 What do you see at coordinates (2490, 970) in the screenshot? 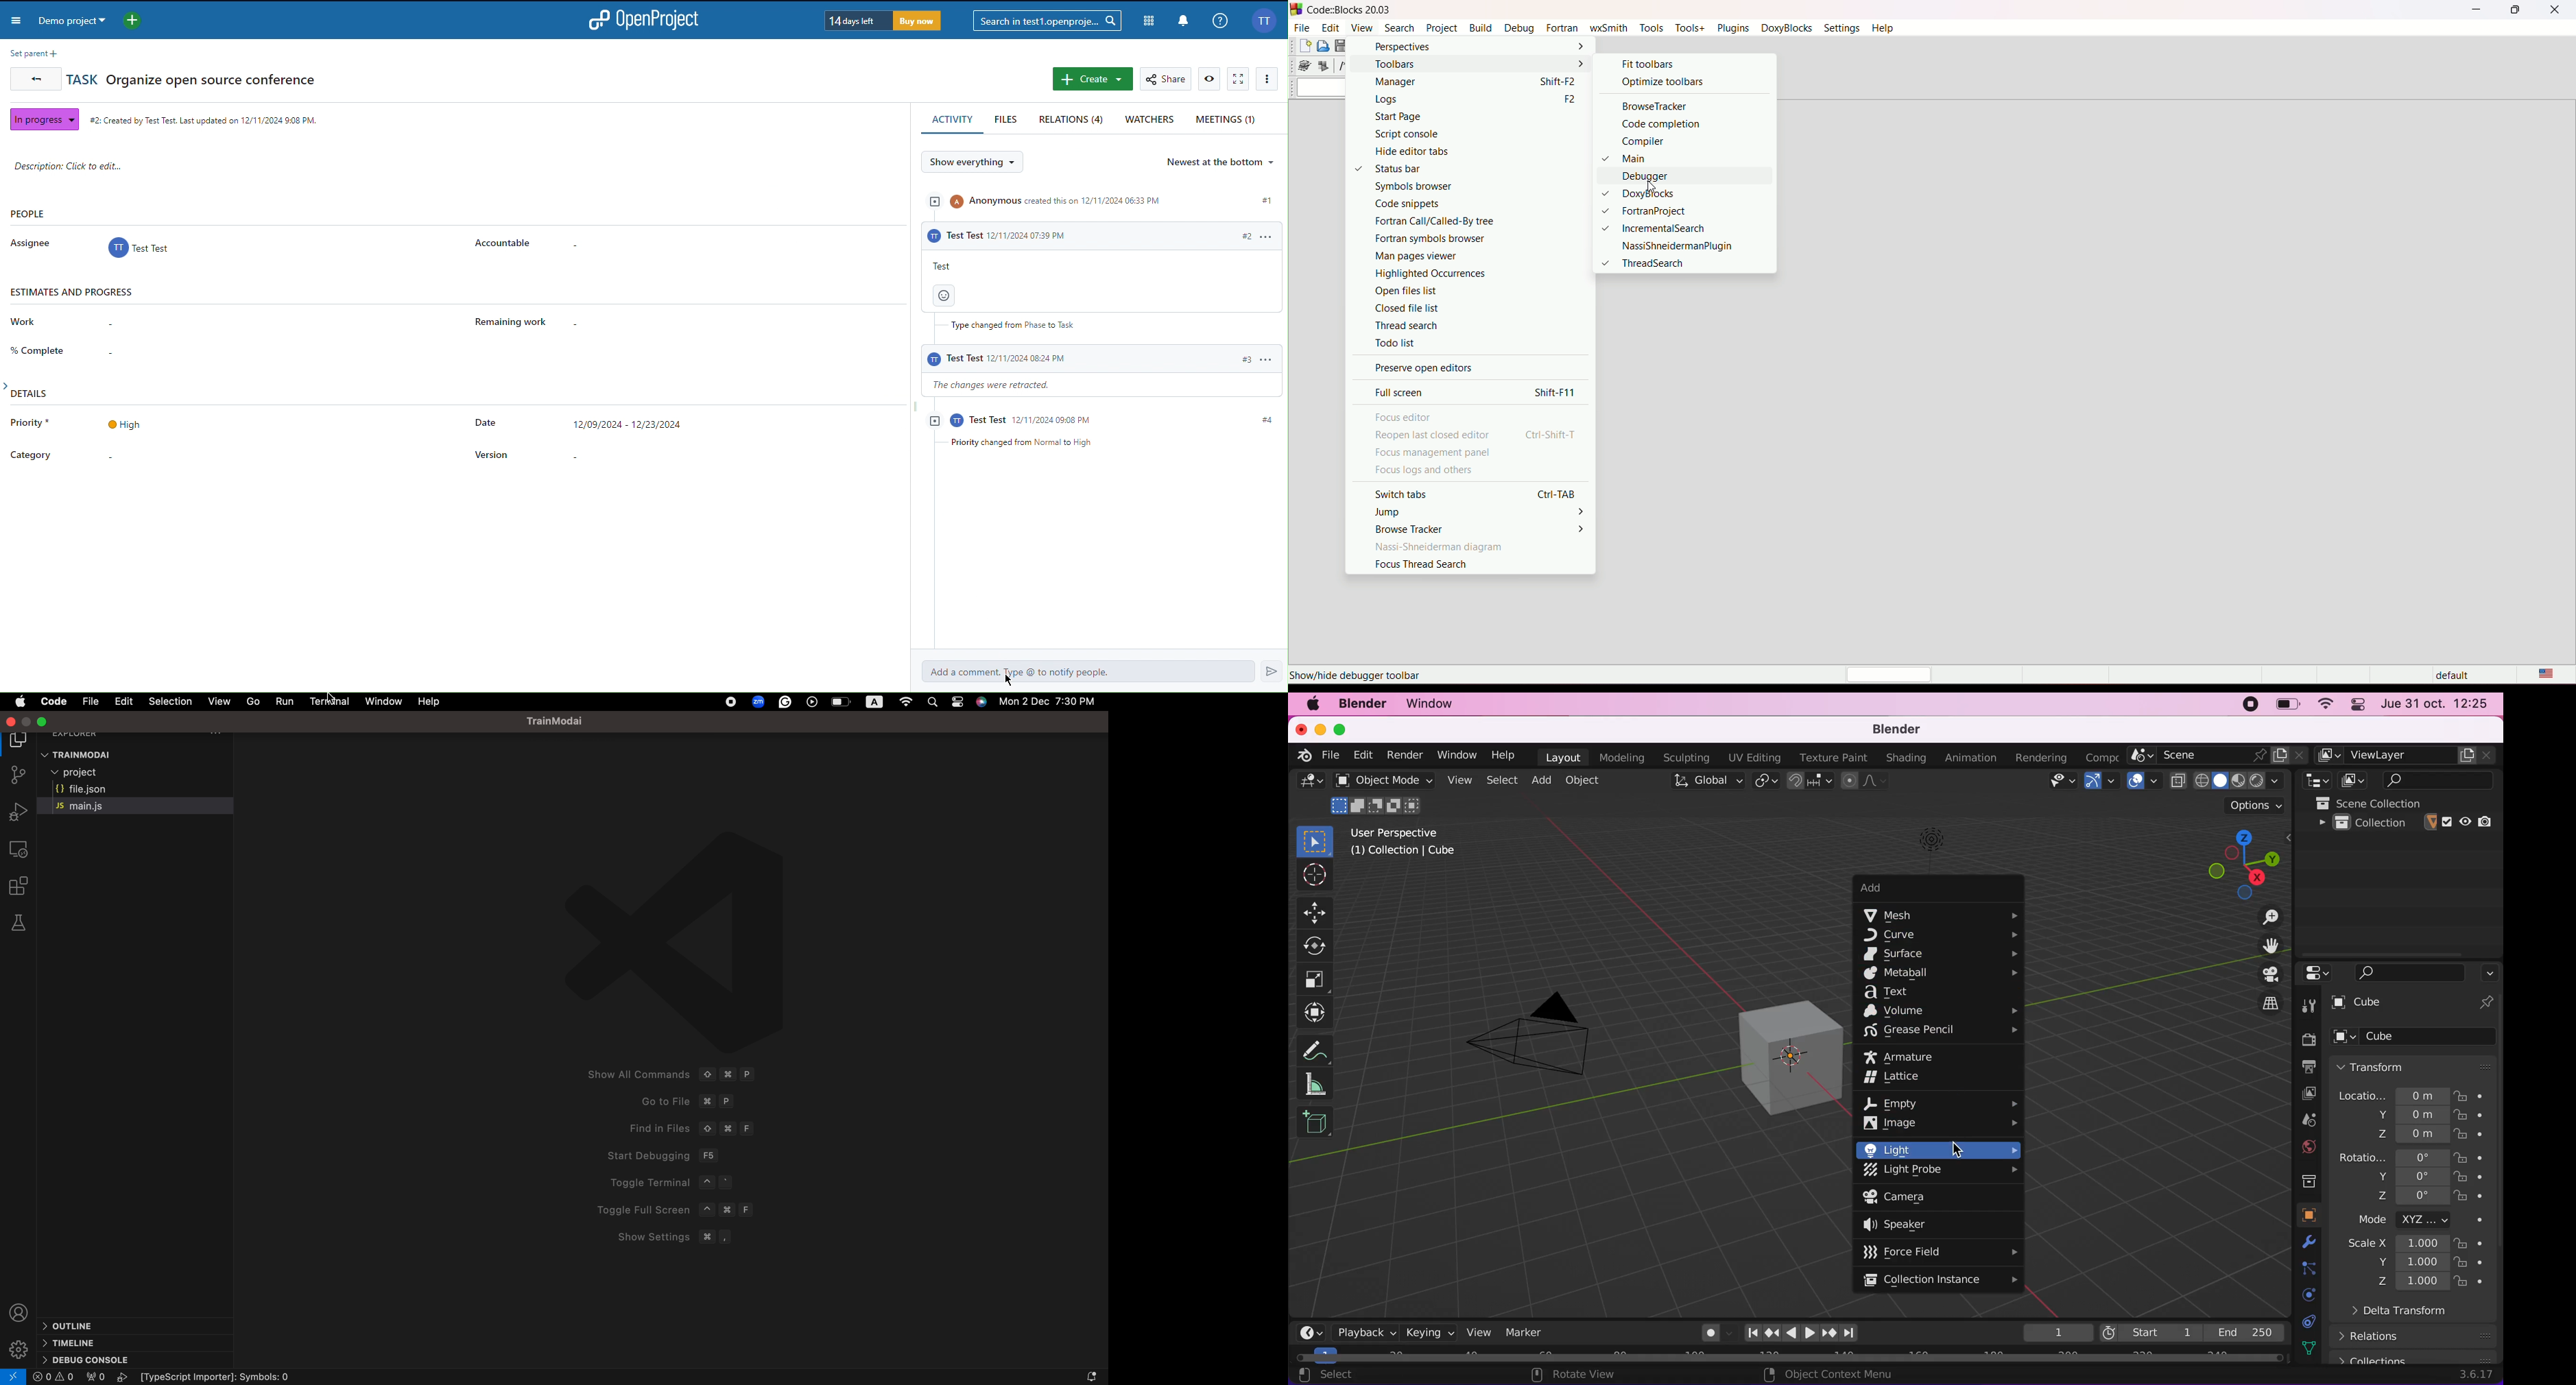
I see `options` at bounding box center [2490, 970].